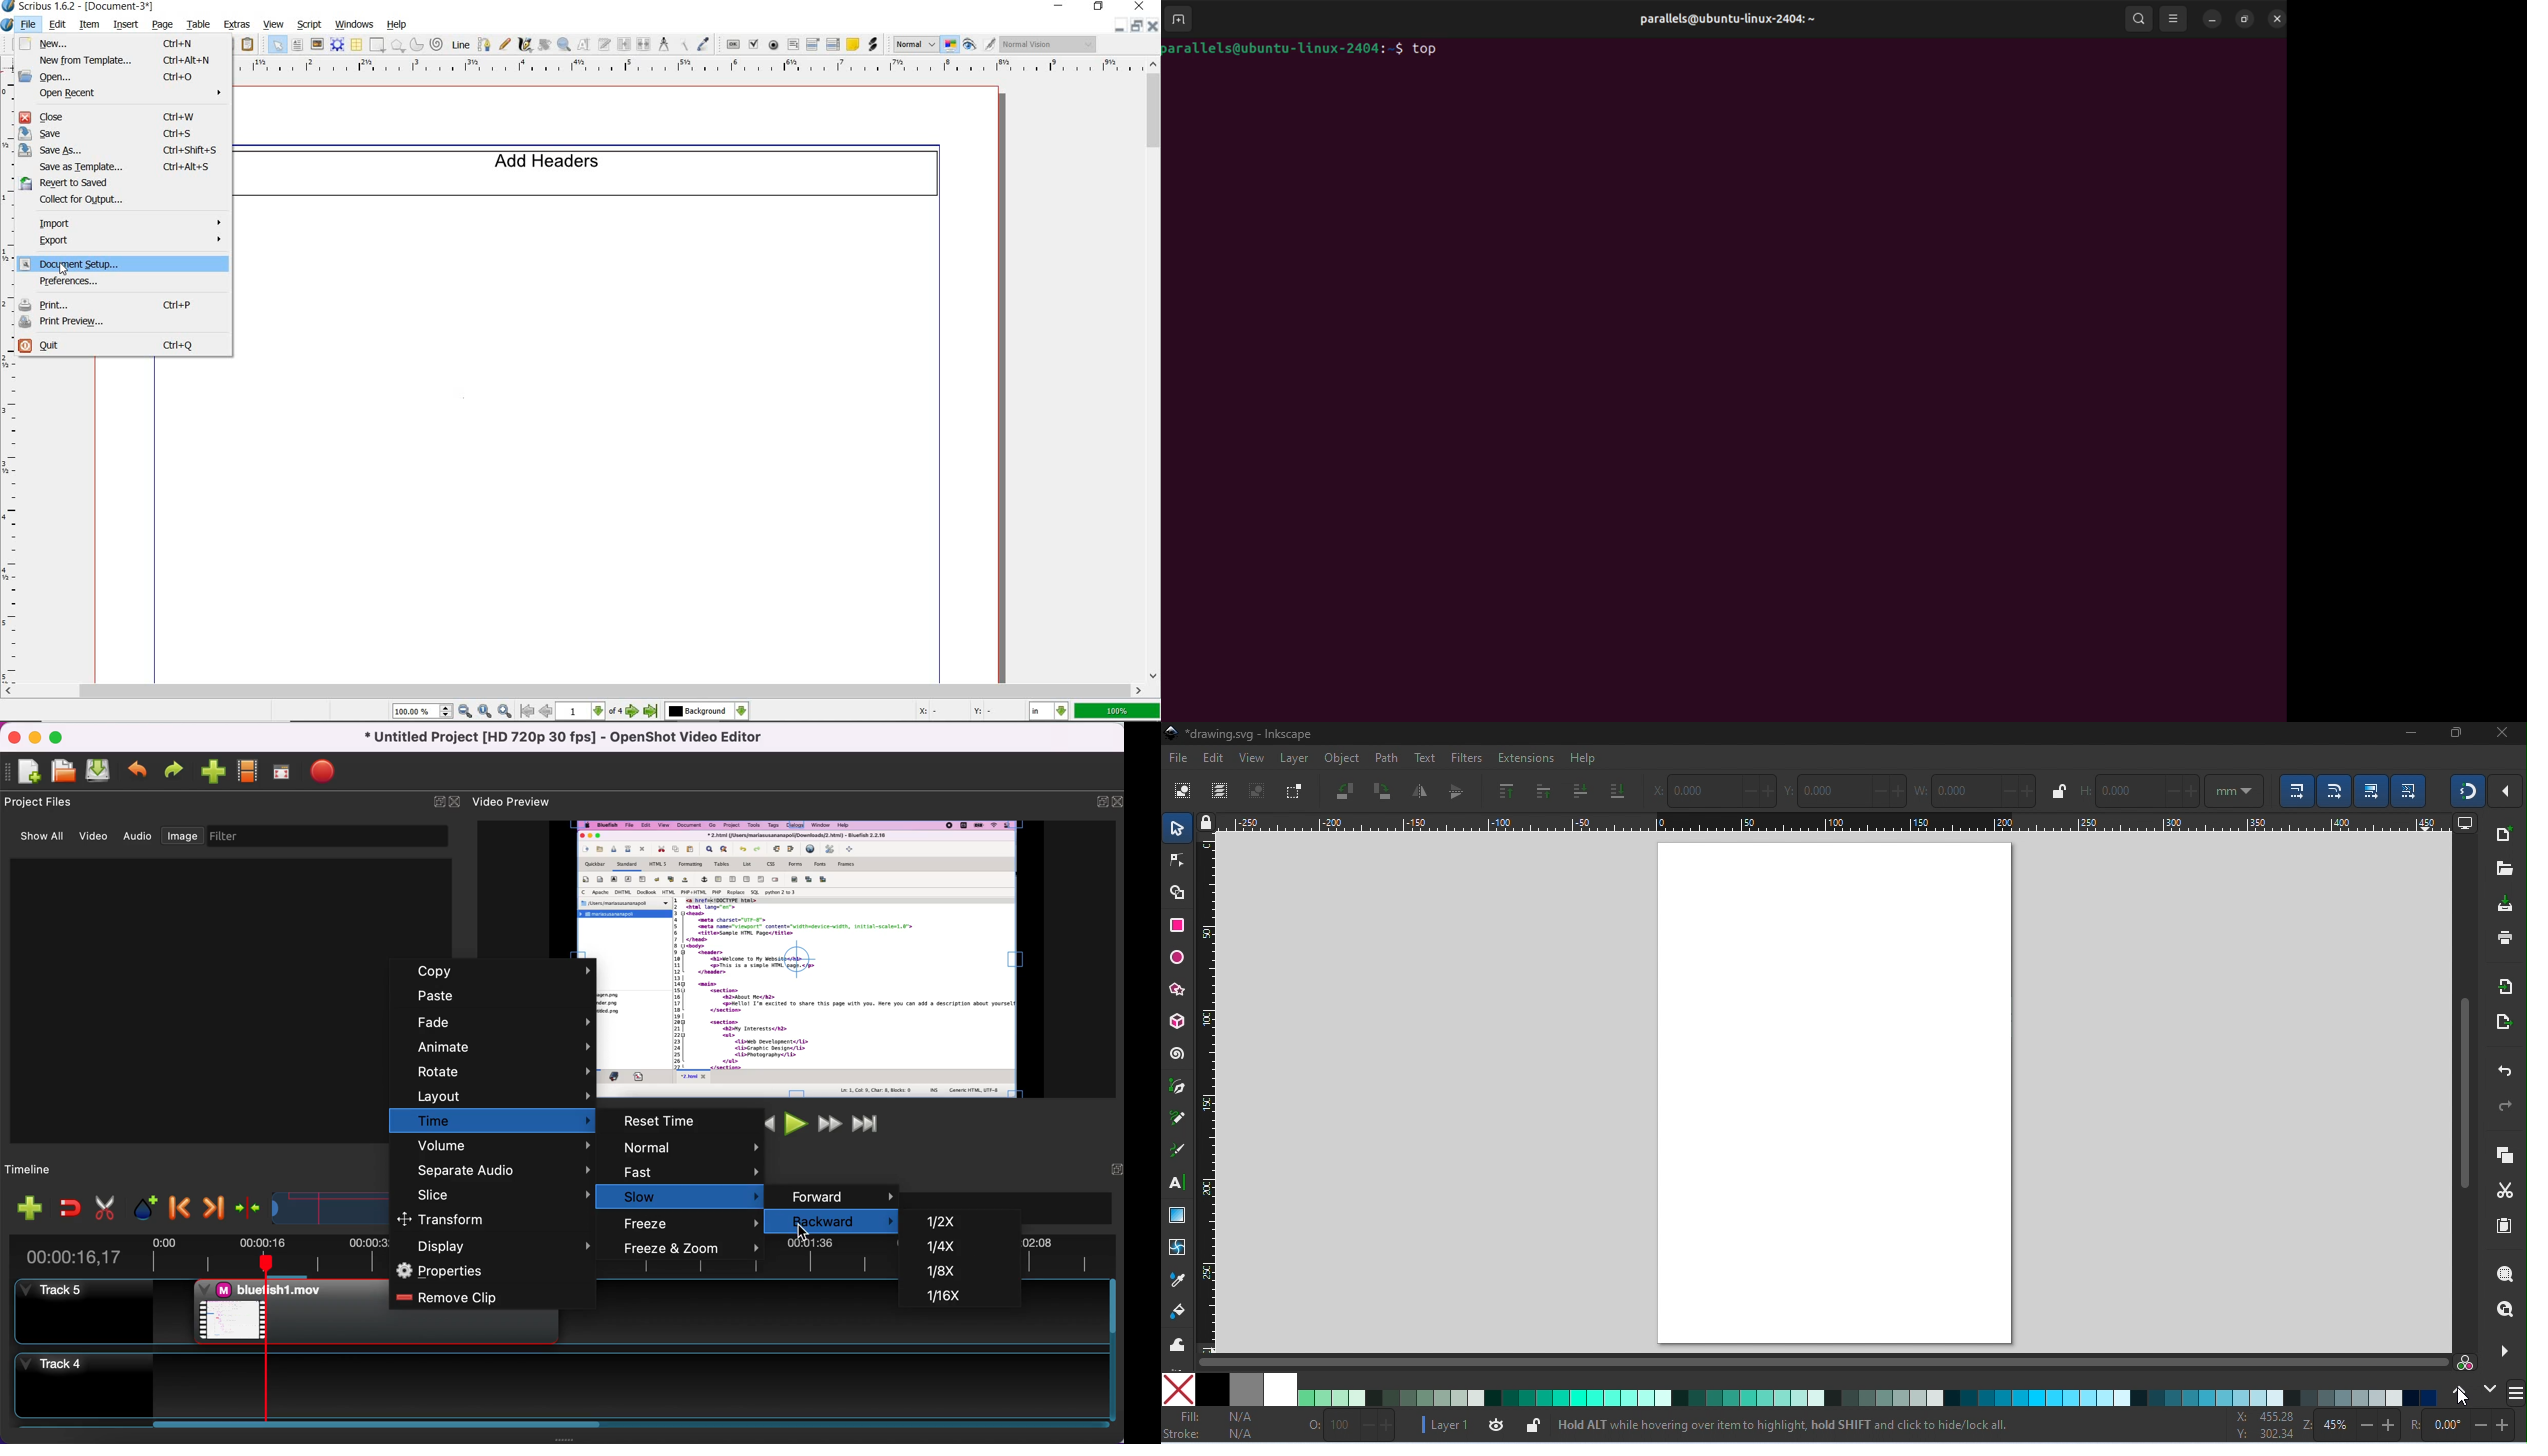 This screenshot has height=1456, width=2548. What do you see at coordinates (942, 1248) in the screenshot?
I see `1/4x` at bounding box center [942, 1248].